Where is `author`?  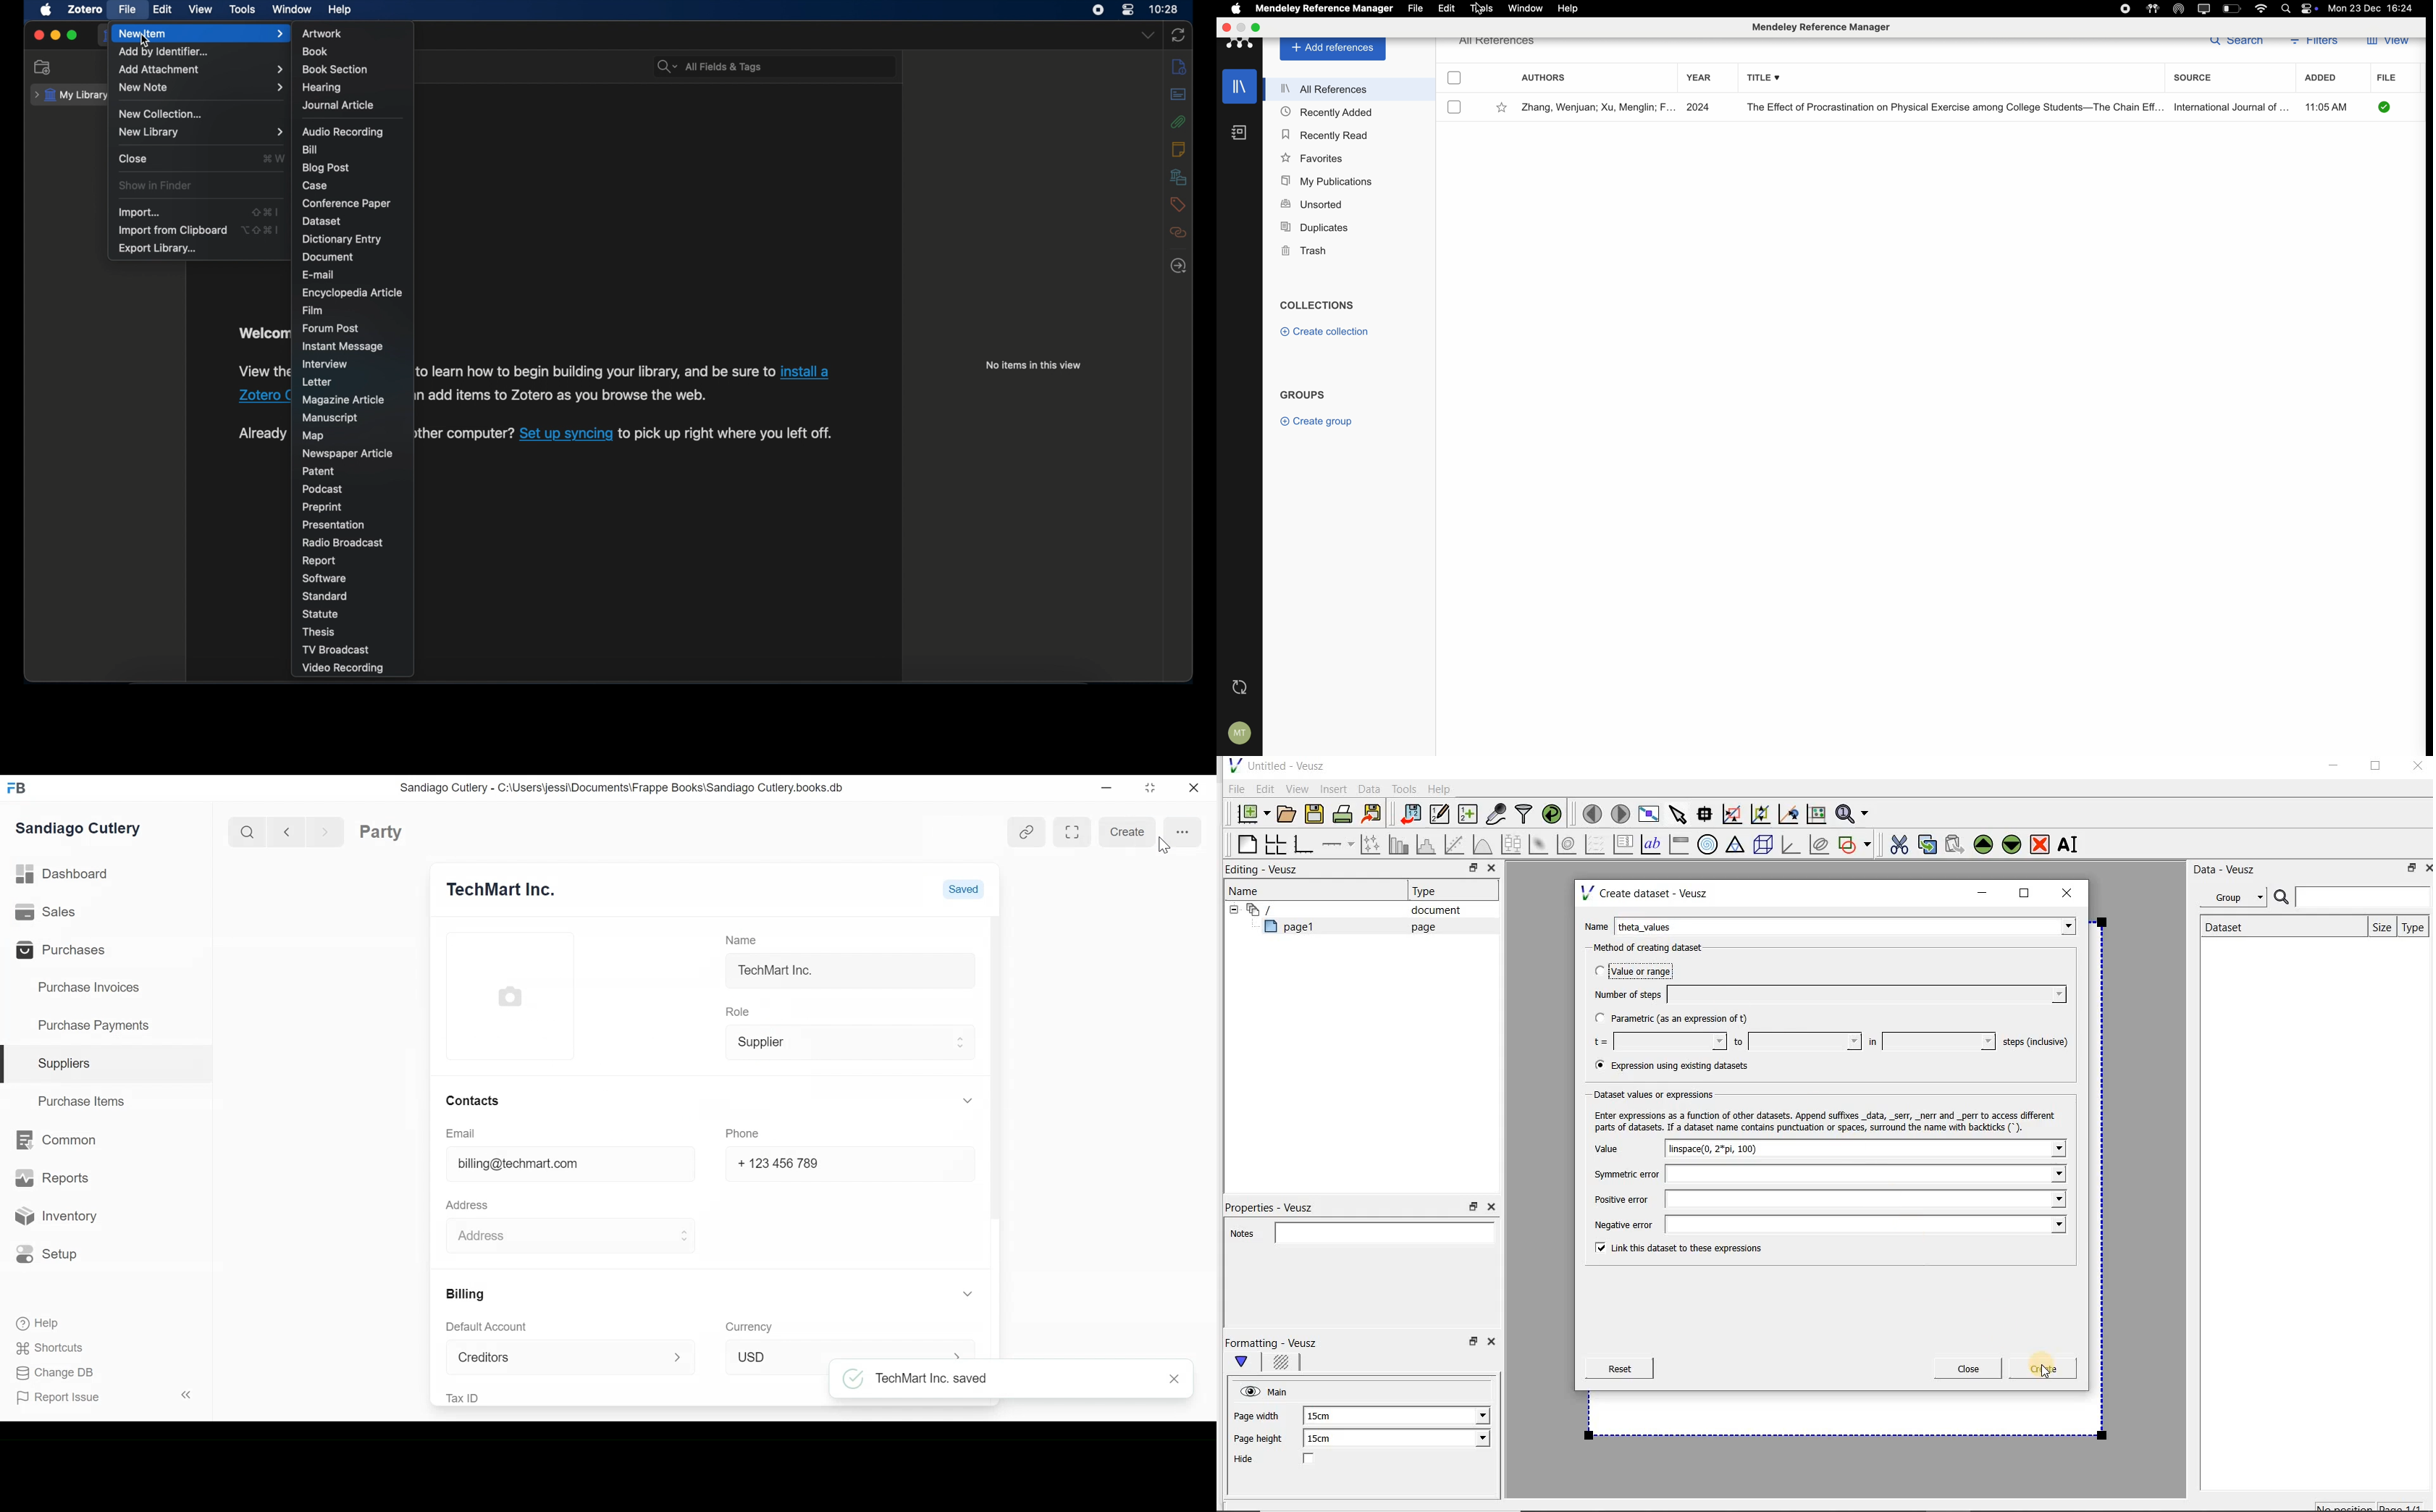
author is located at coordinates (1596, 108).